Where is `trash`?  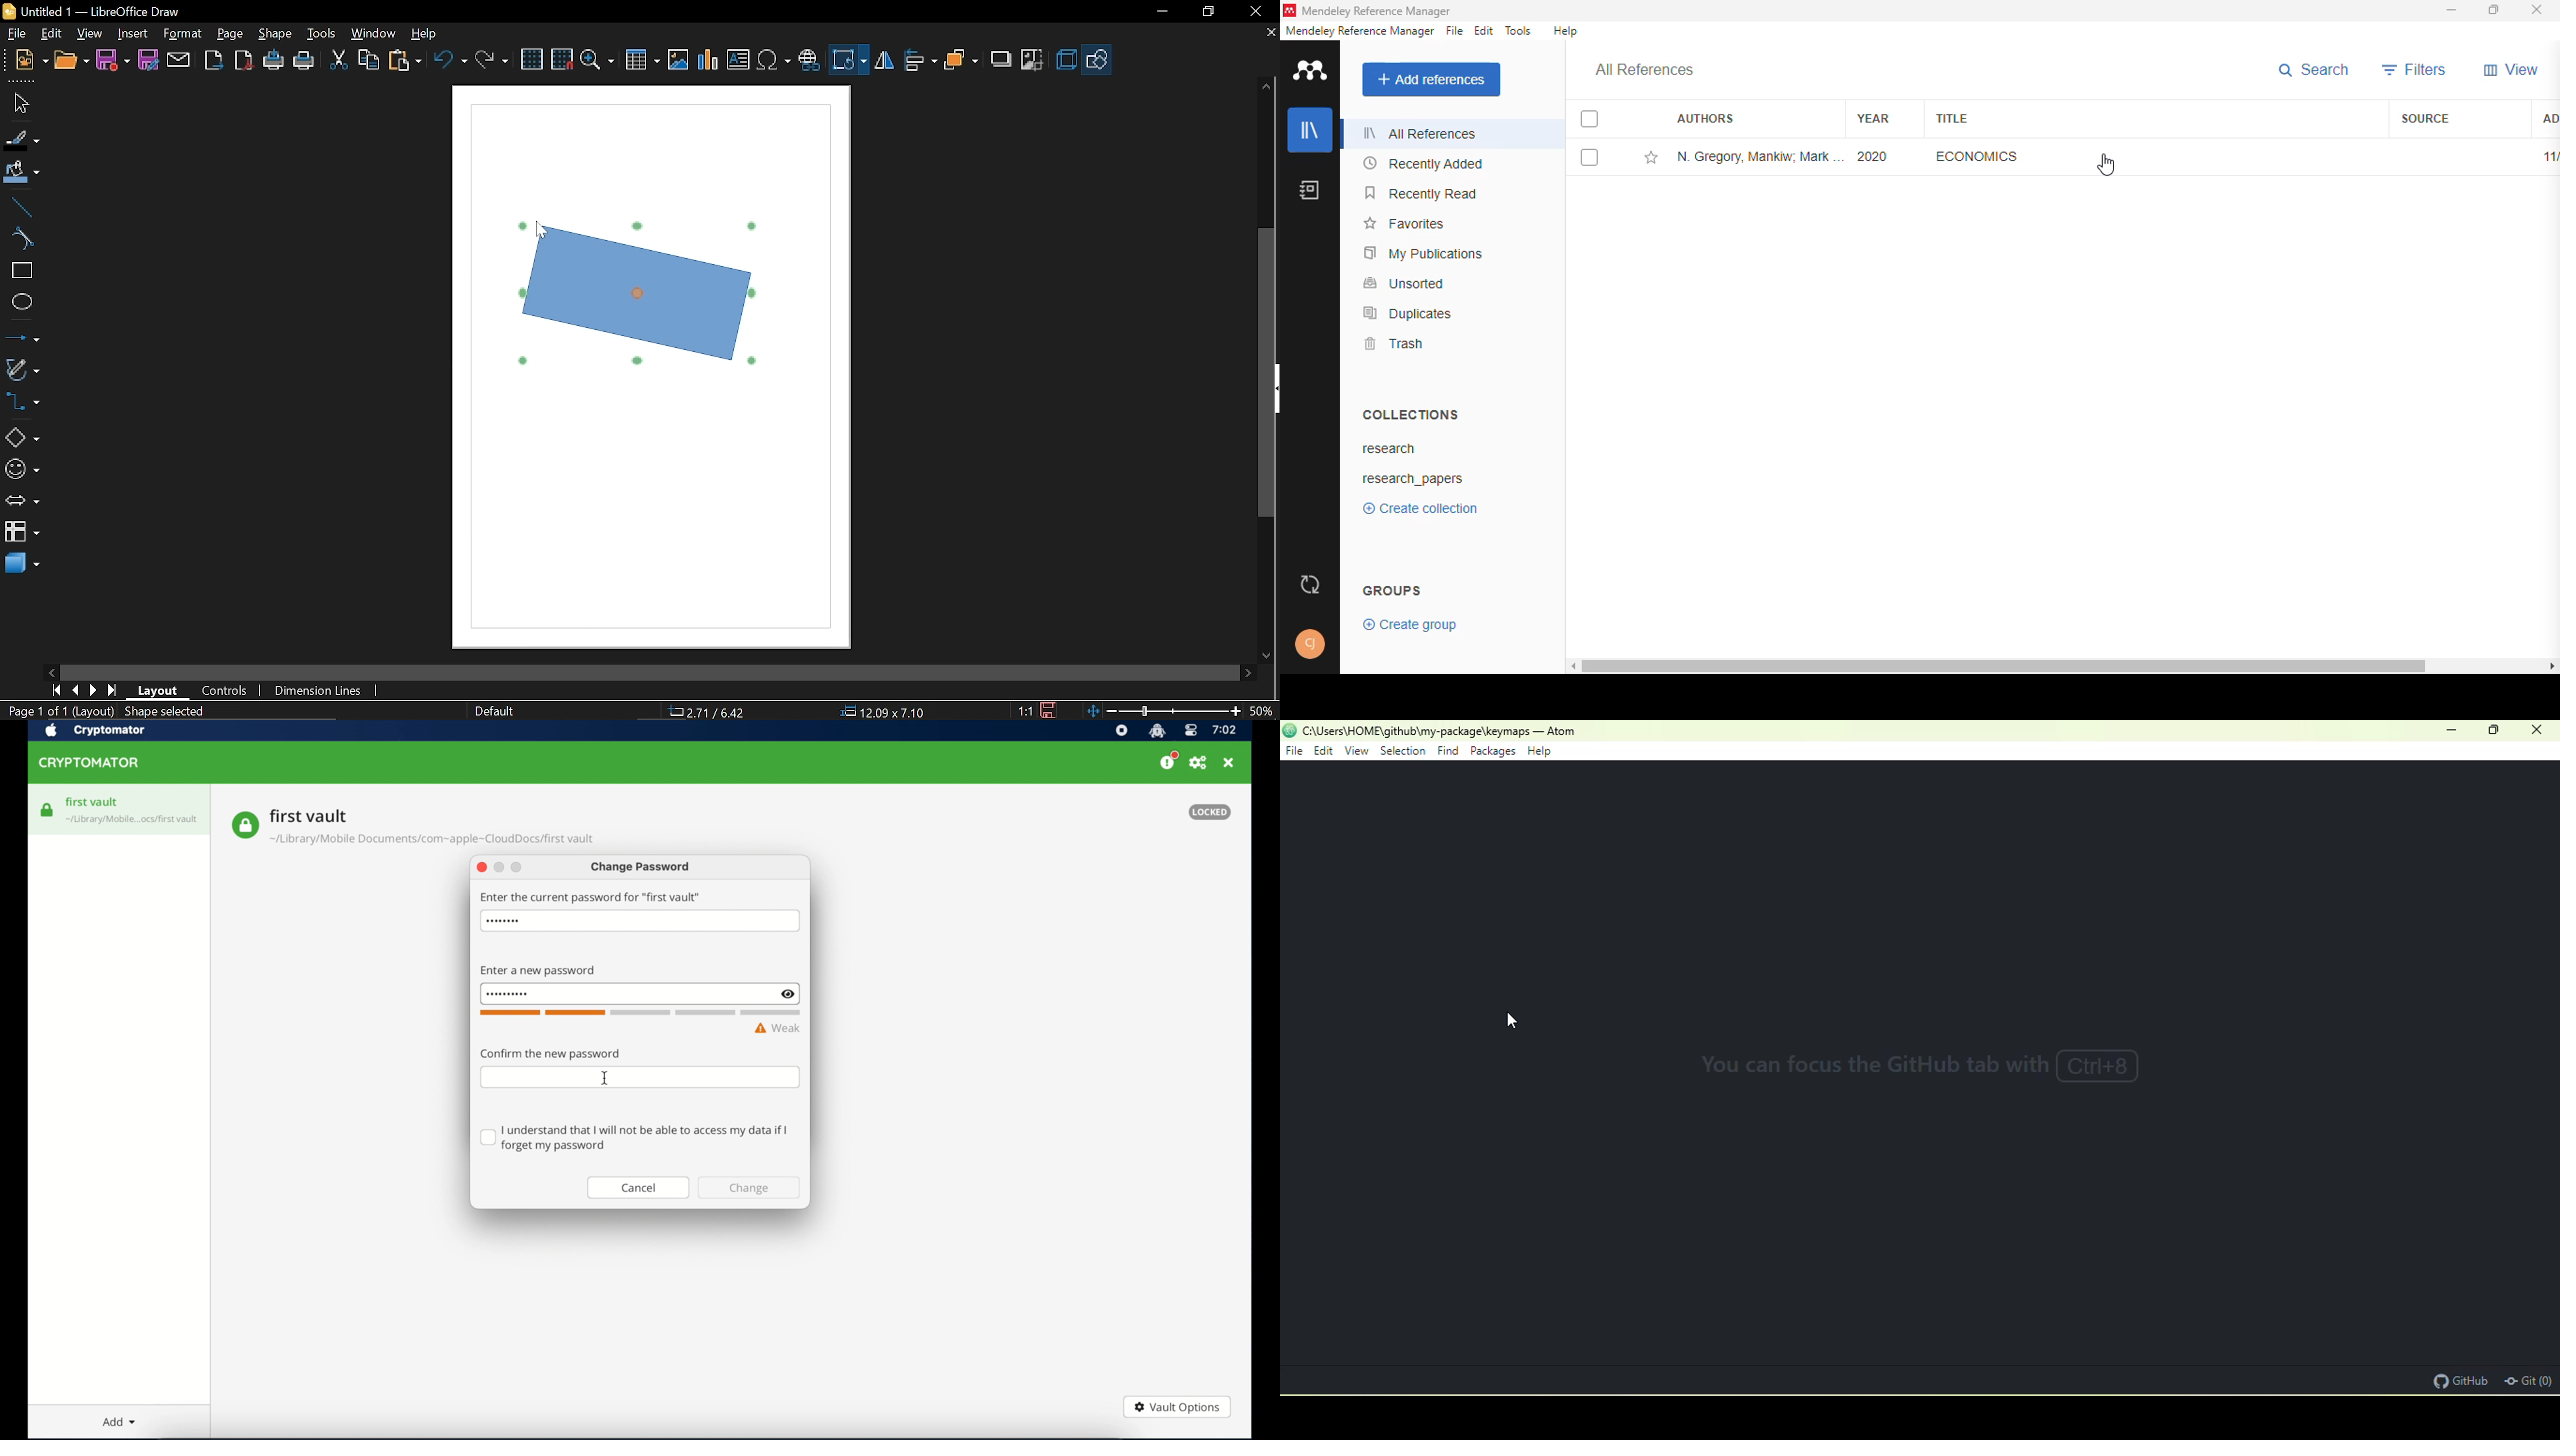
trash is located at coordinates (1392, 345).